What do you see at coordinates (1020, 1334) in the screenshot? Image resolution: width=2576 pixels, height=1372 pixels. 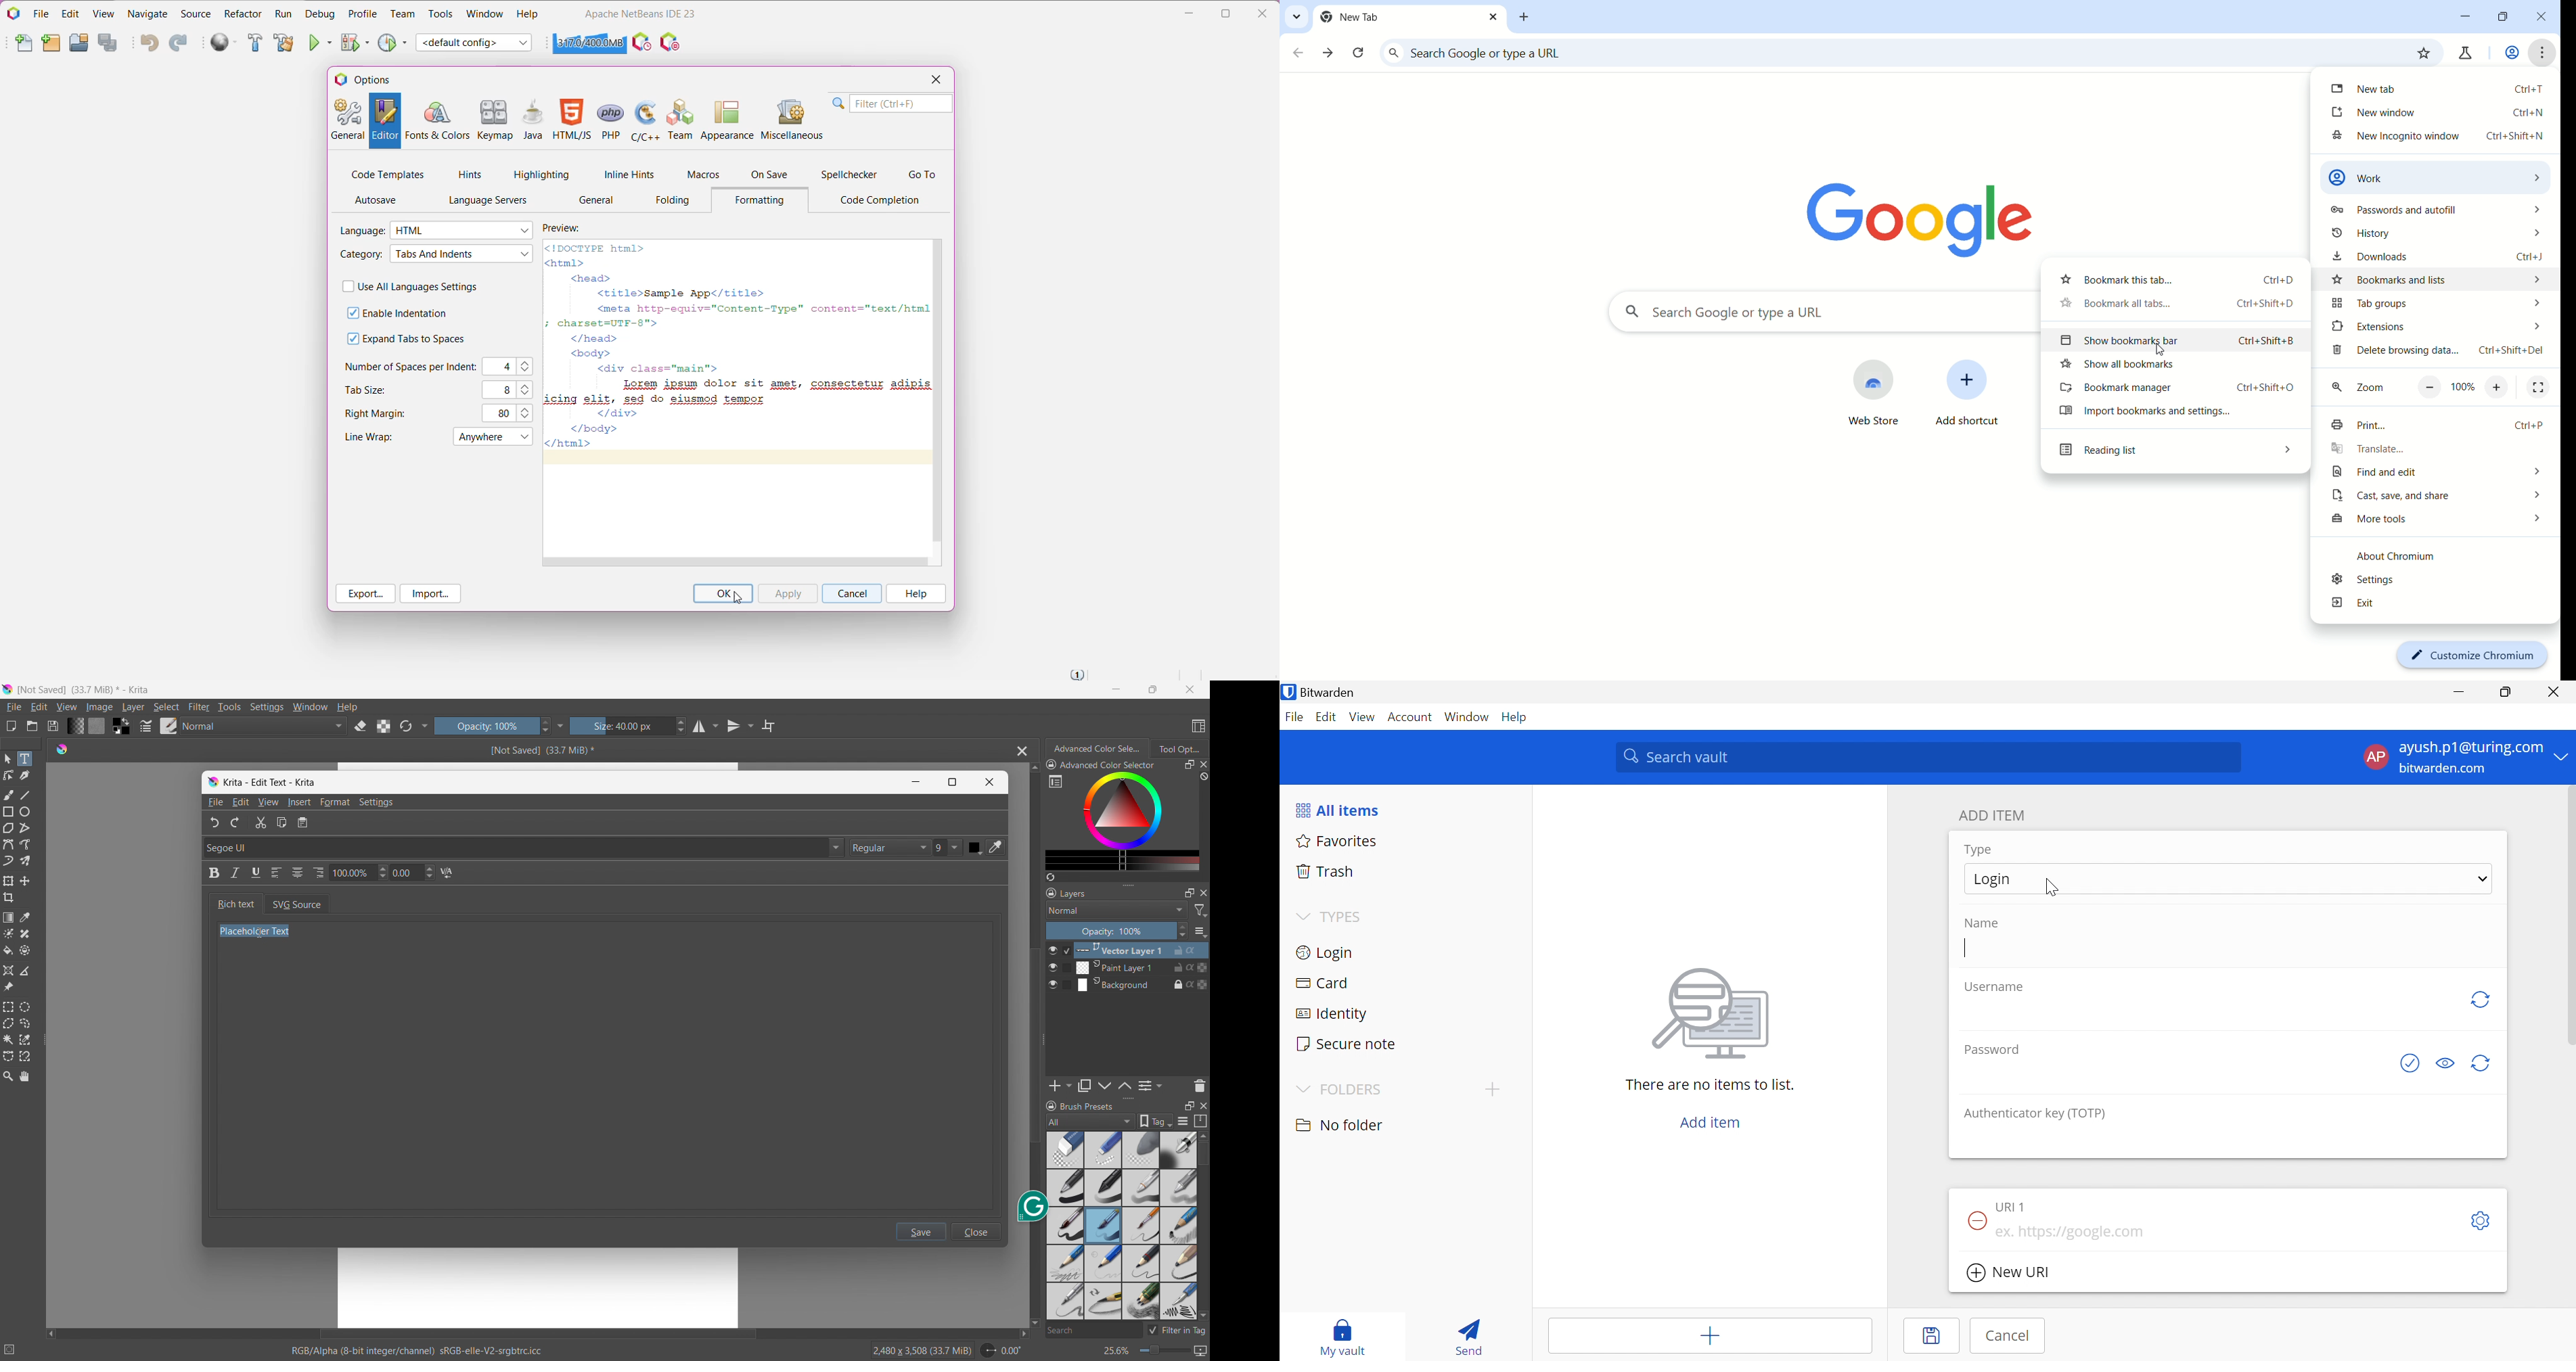 I see `scroll right` at bounding box center [1020, 1334].